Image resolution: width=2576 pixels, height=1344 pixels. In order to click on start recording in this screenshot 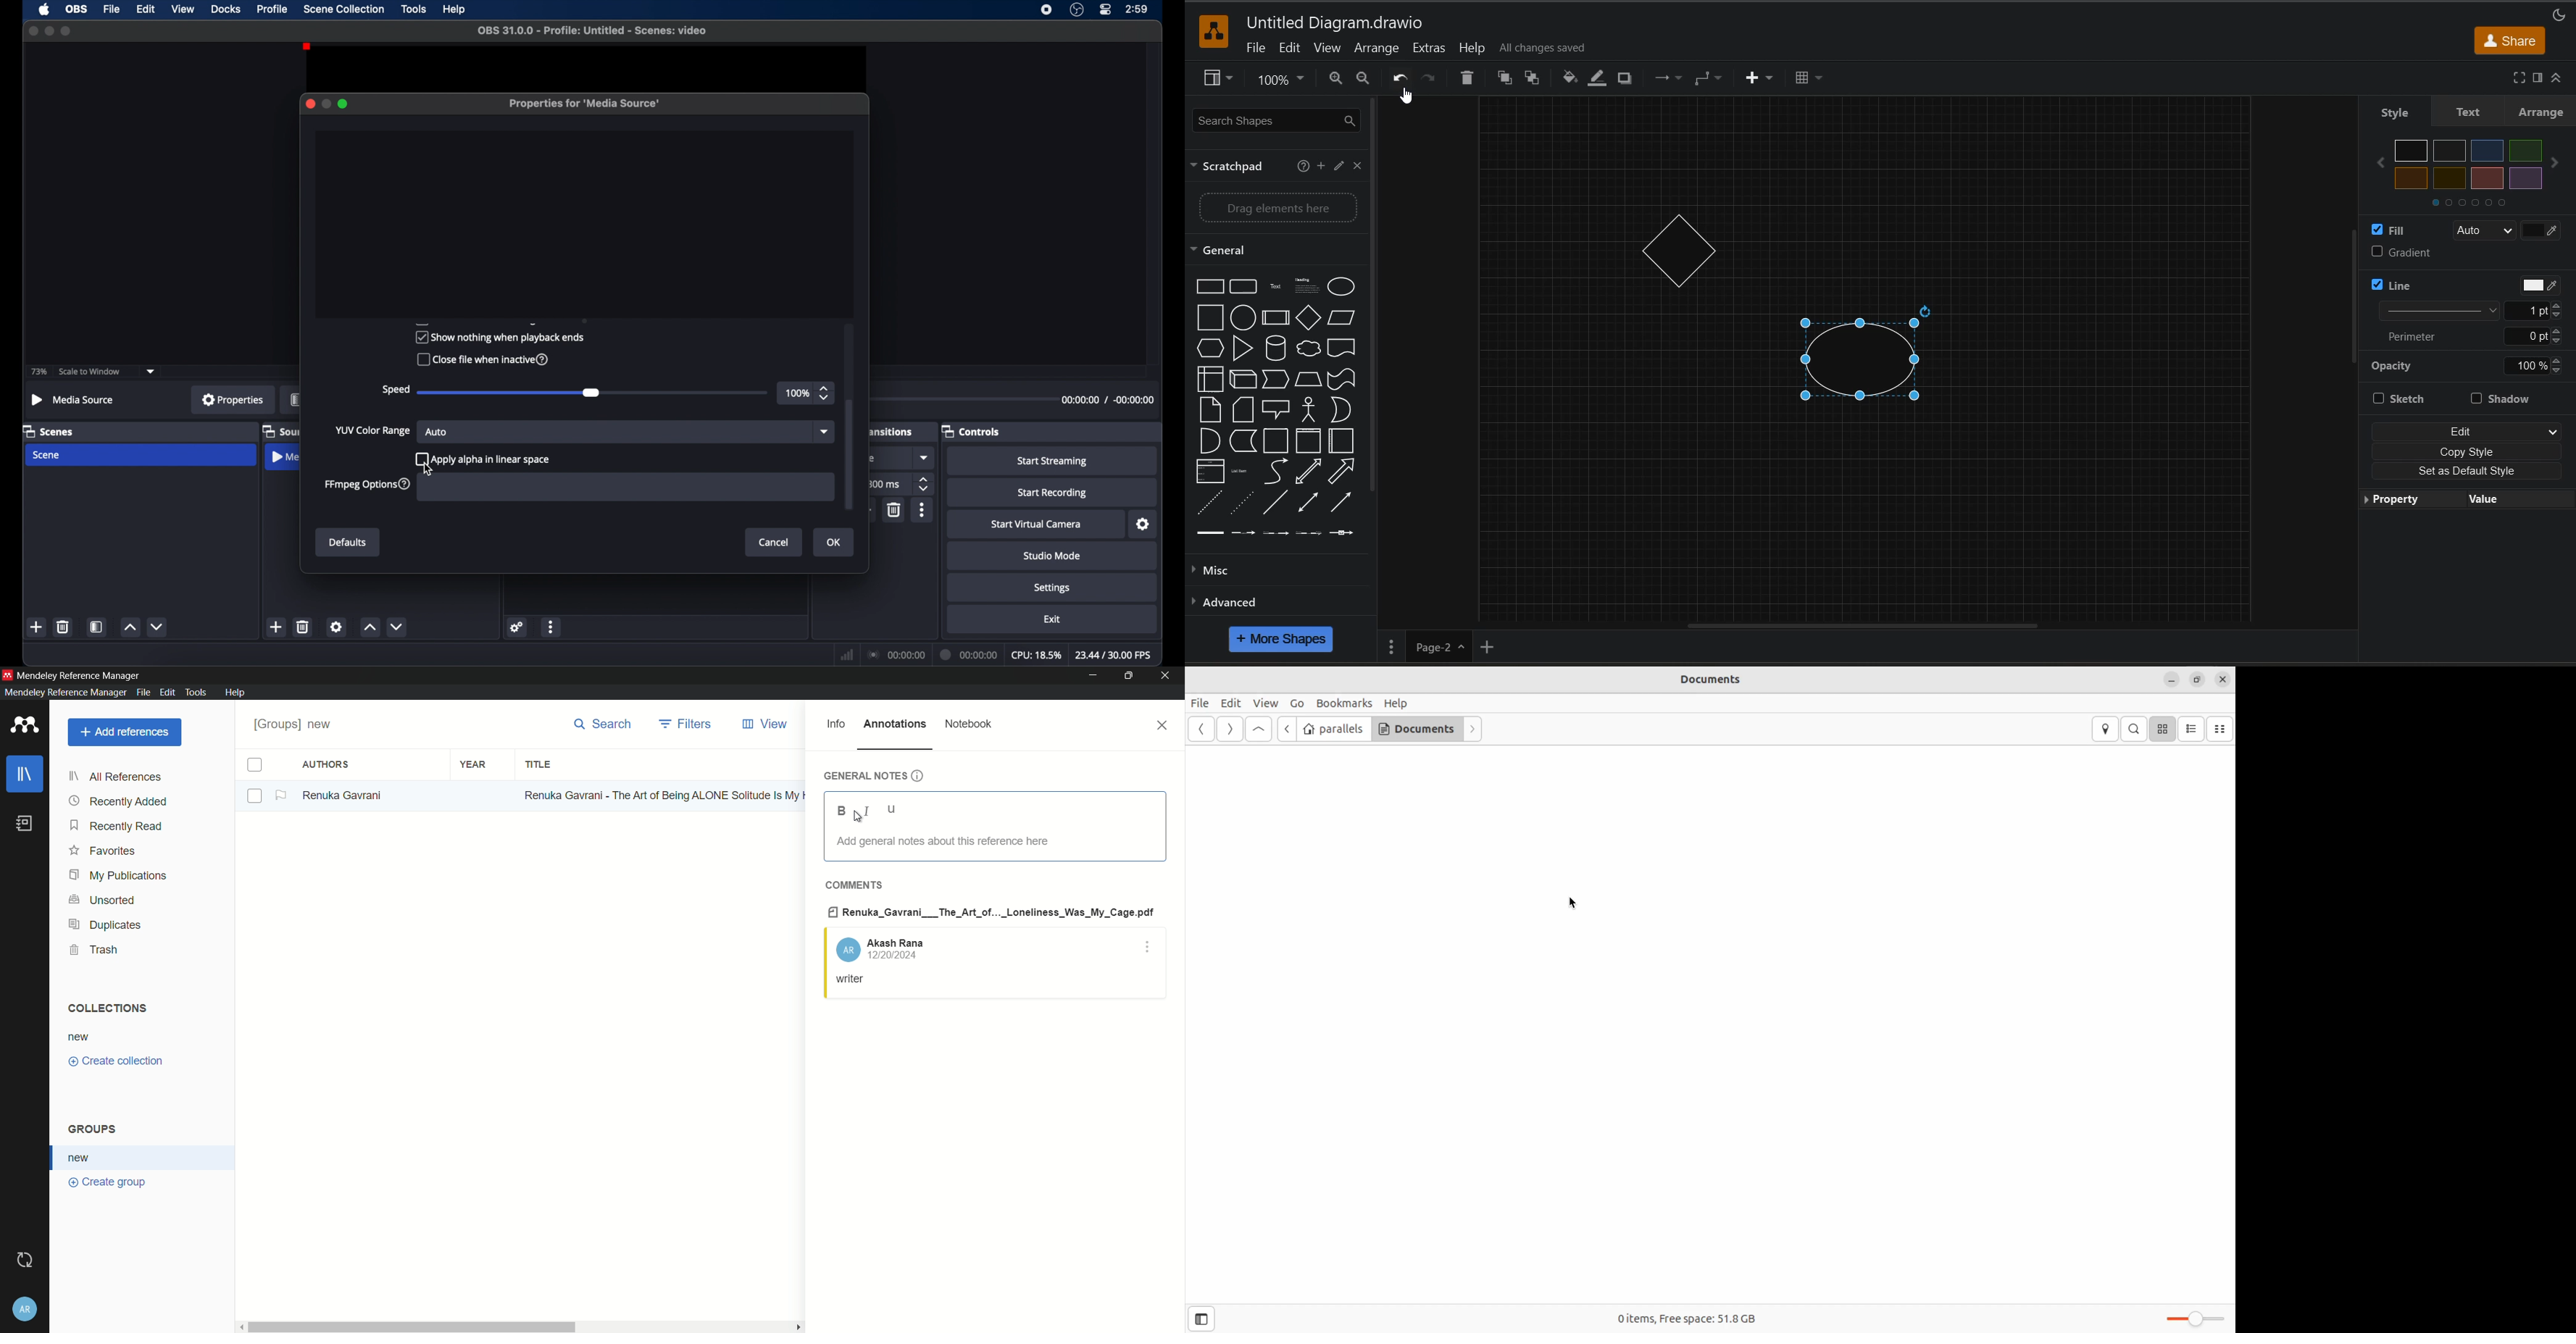, I will do `click(1052, 493)`.